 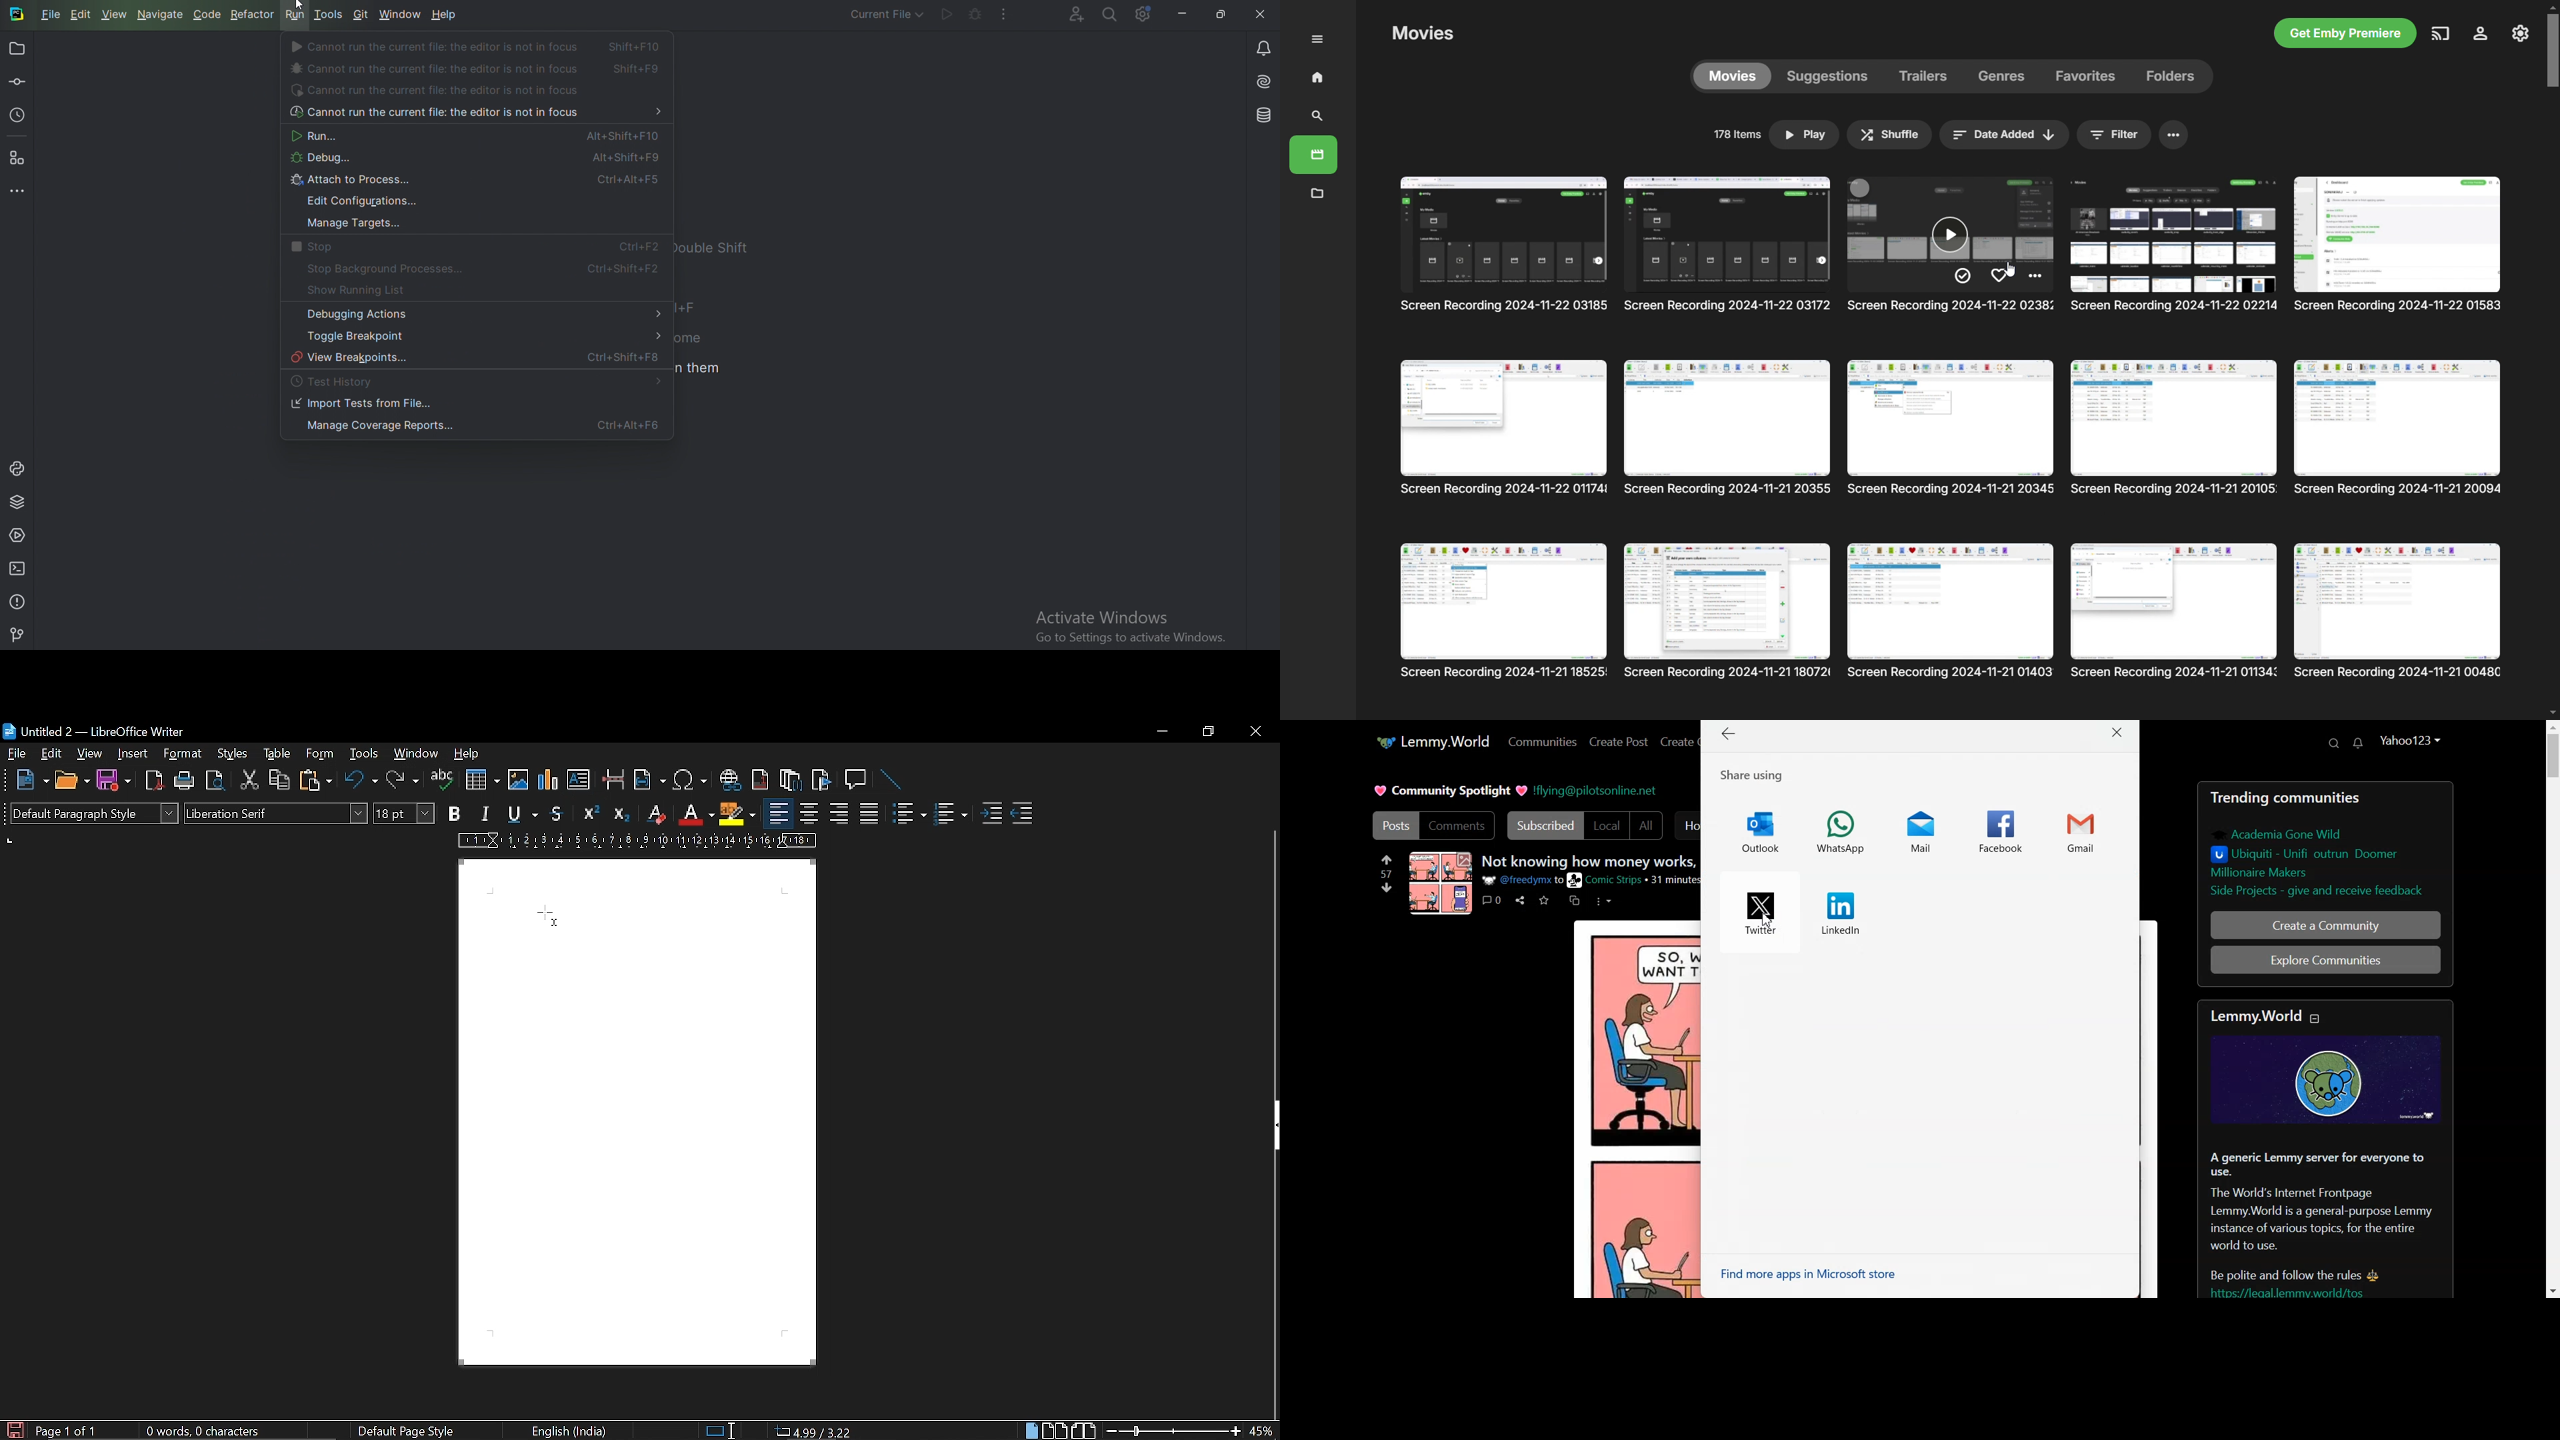 I want to click on English(India), so click(x=572, y=1430).